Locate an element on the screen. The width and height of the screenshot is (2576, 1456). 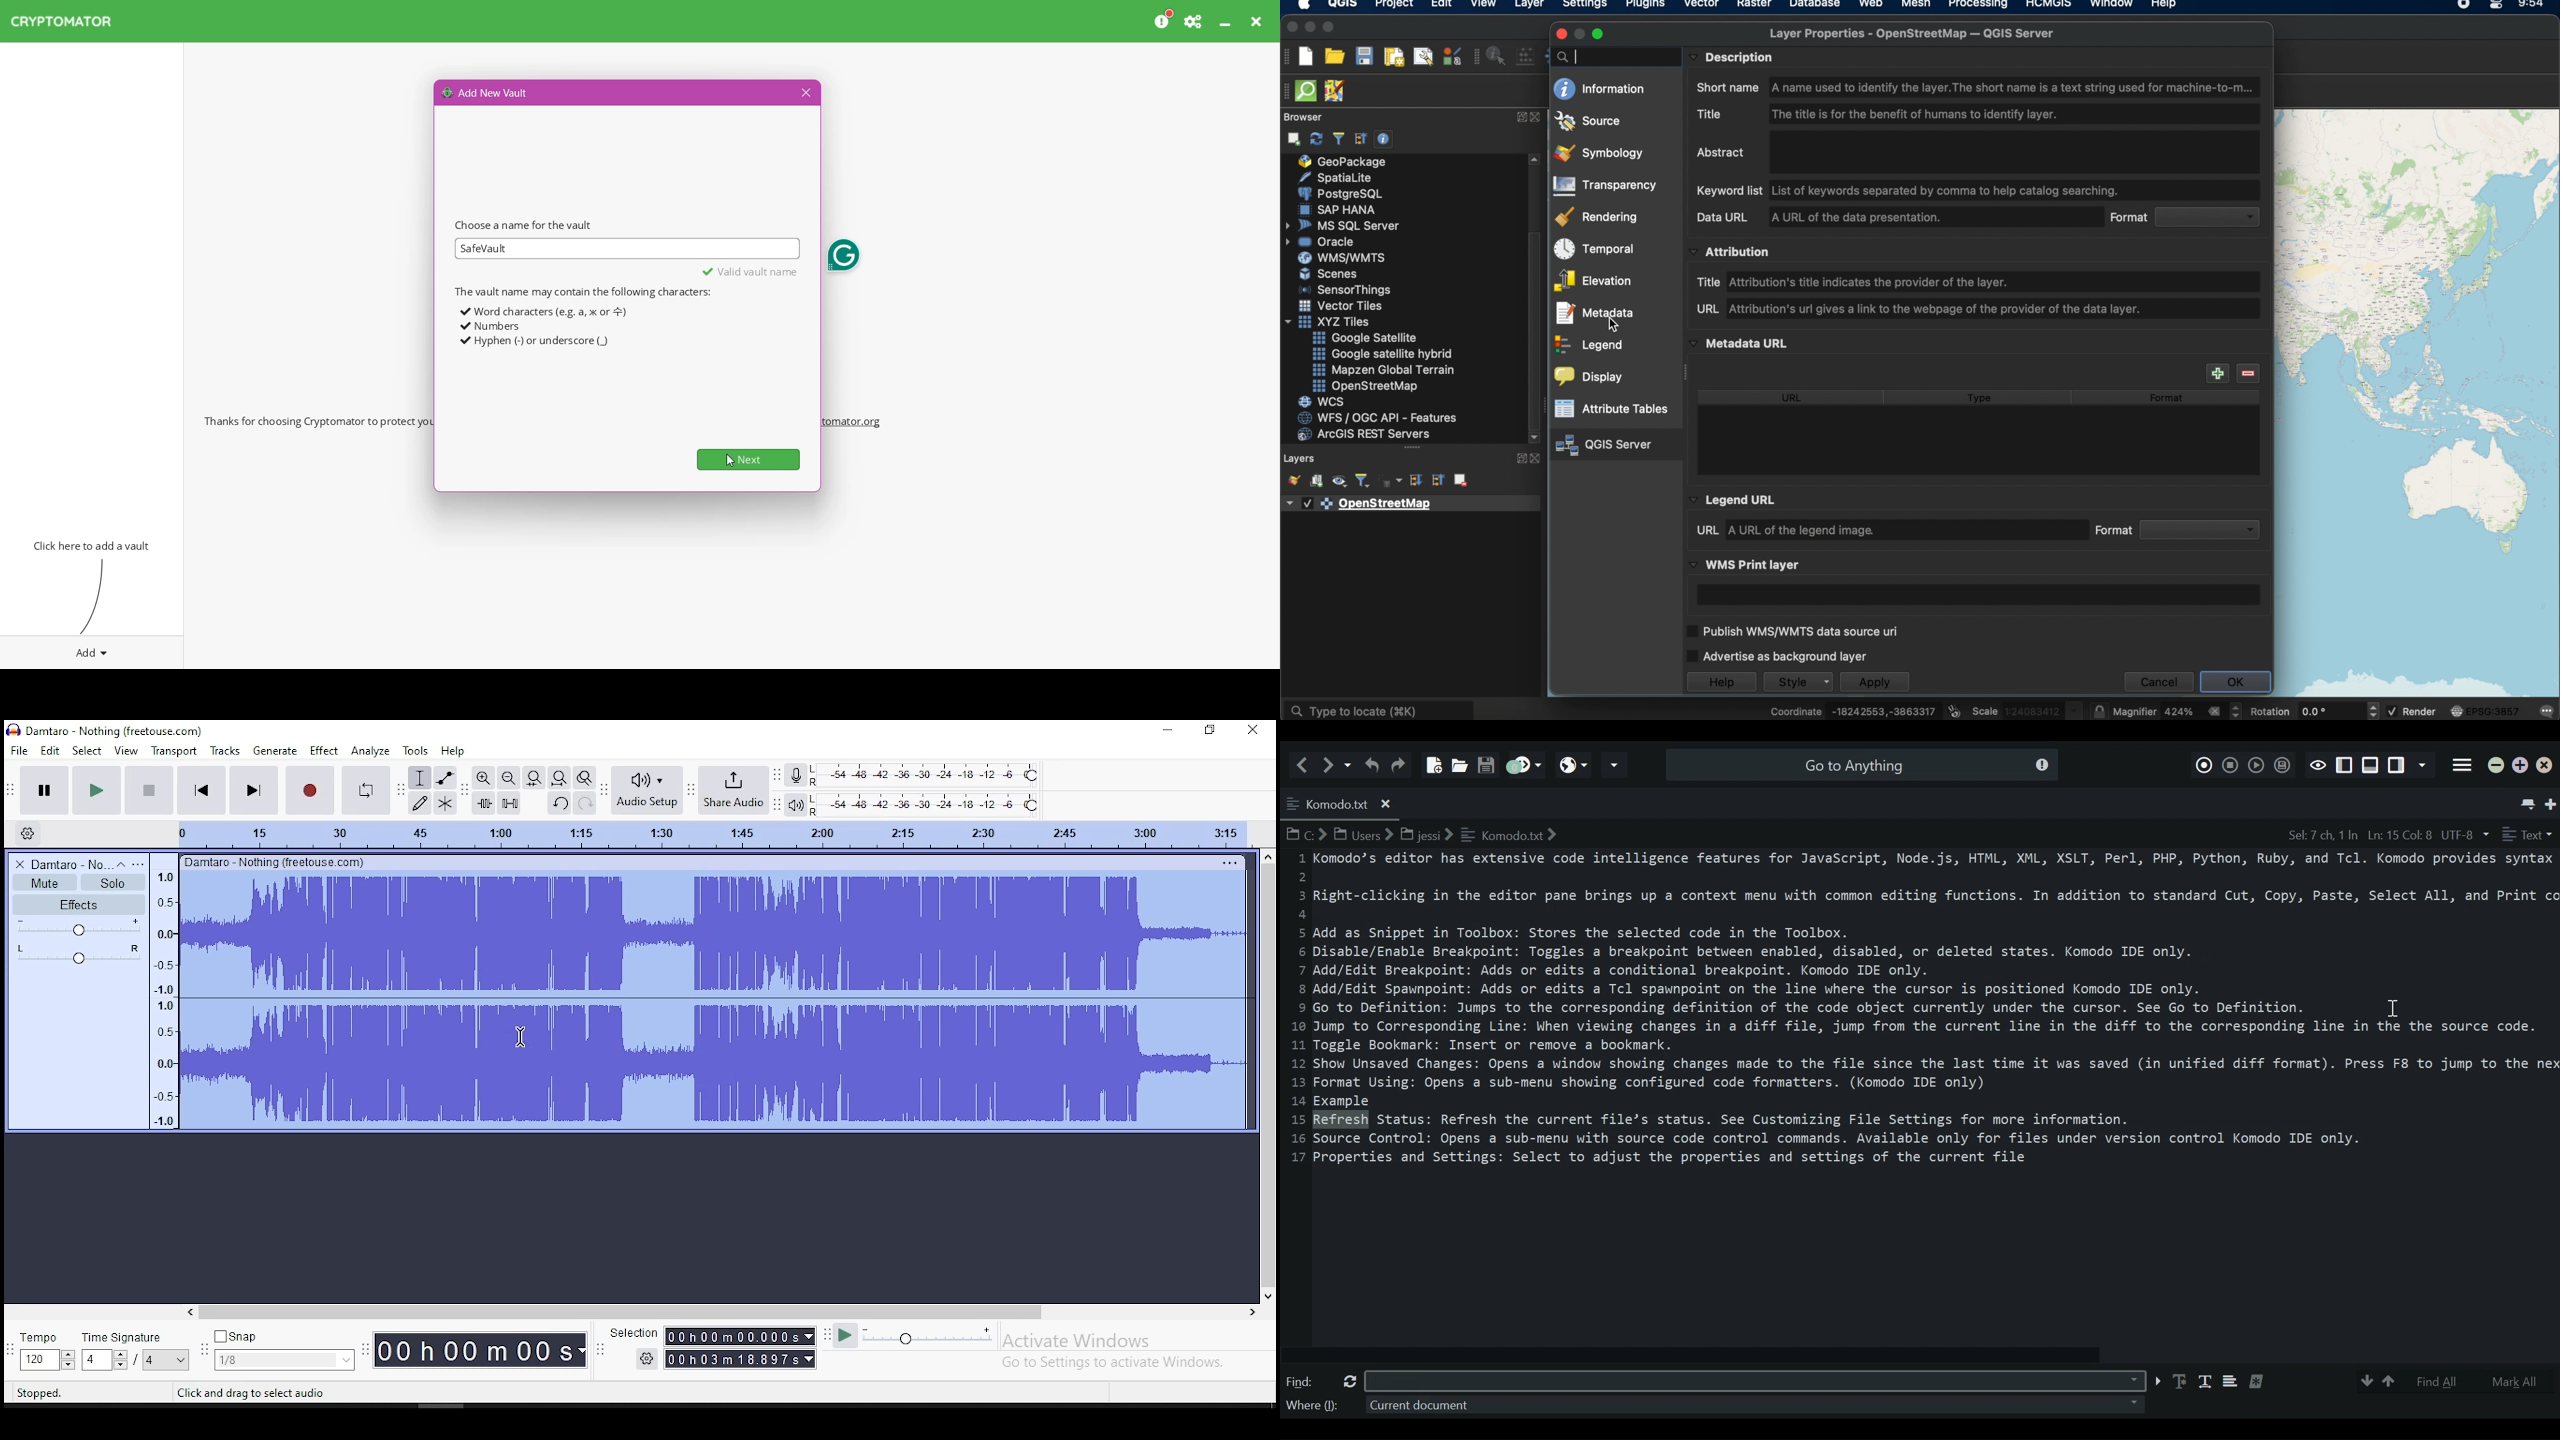
CURSOR is located at coordinates (1617, 325).